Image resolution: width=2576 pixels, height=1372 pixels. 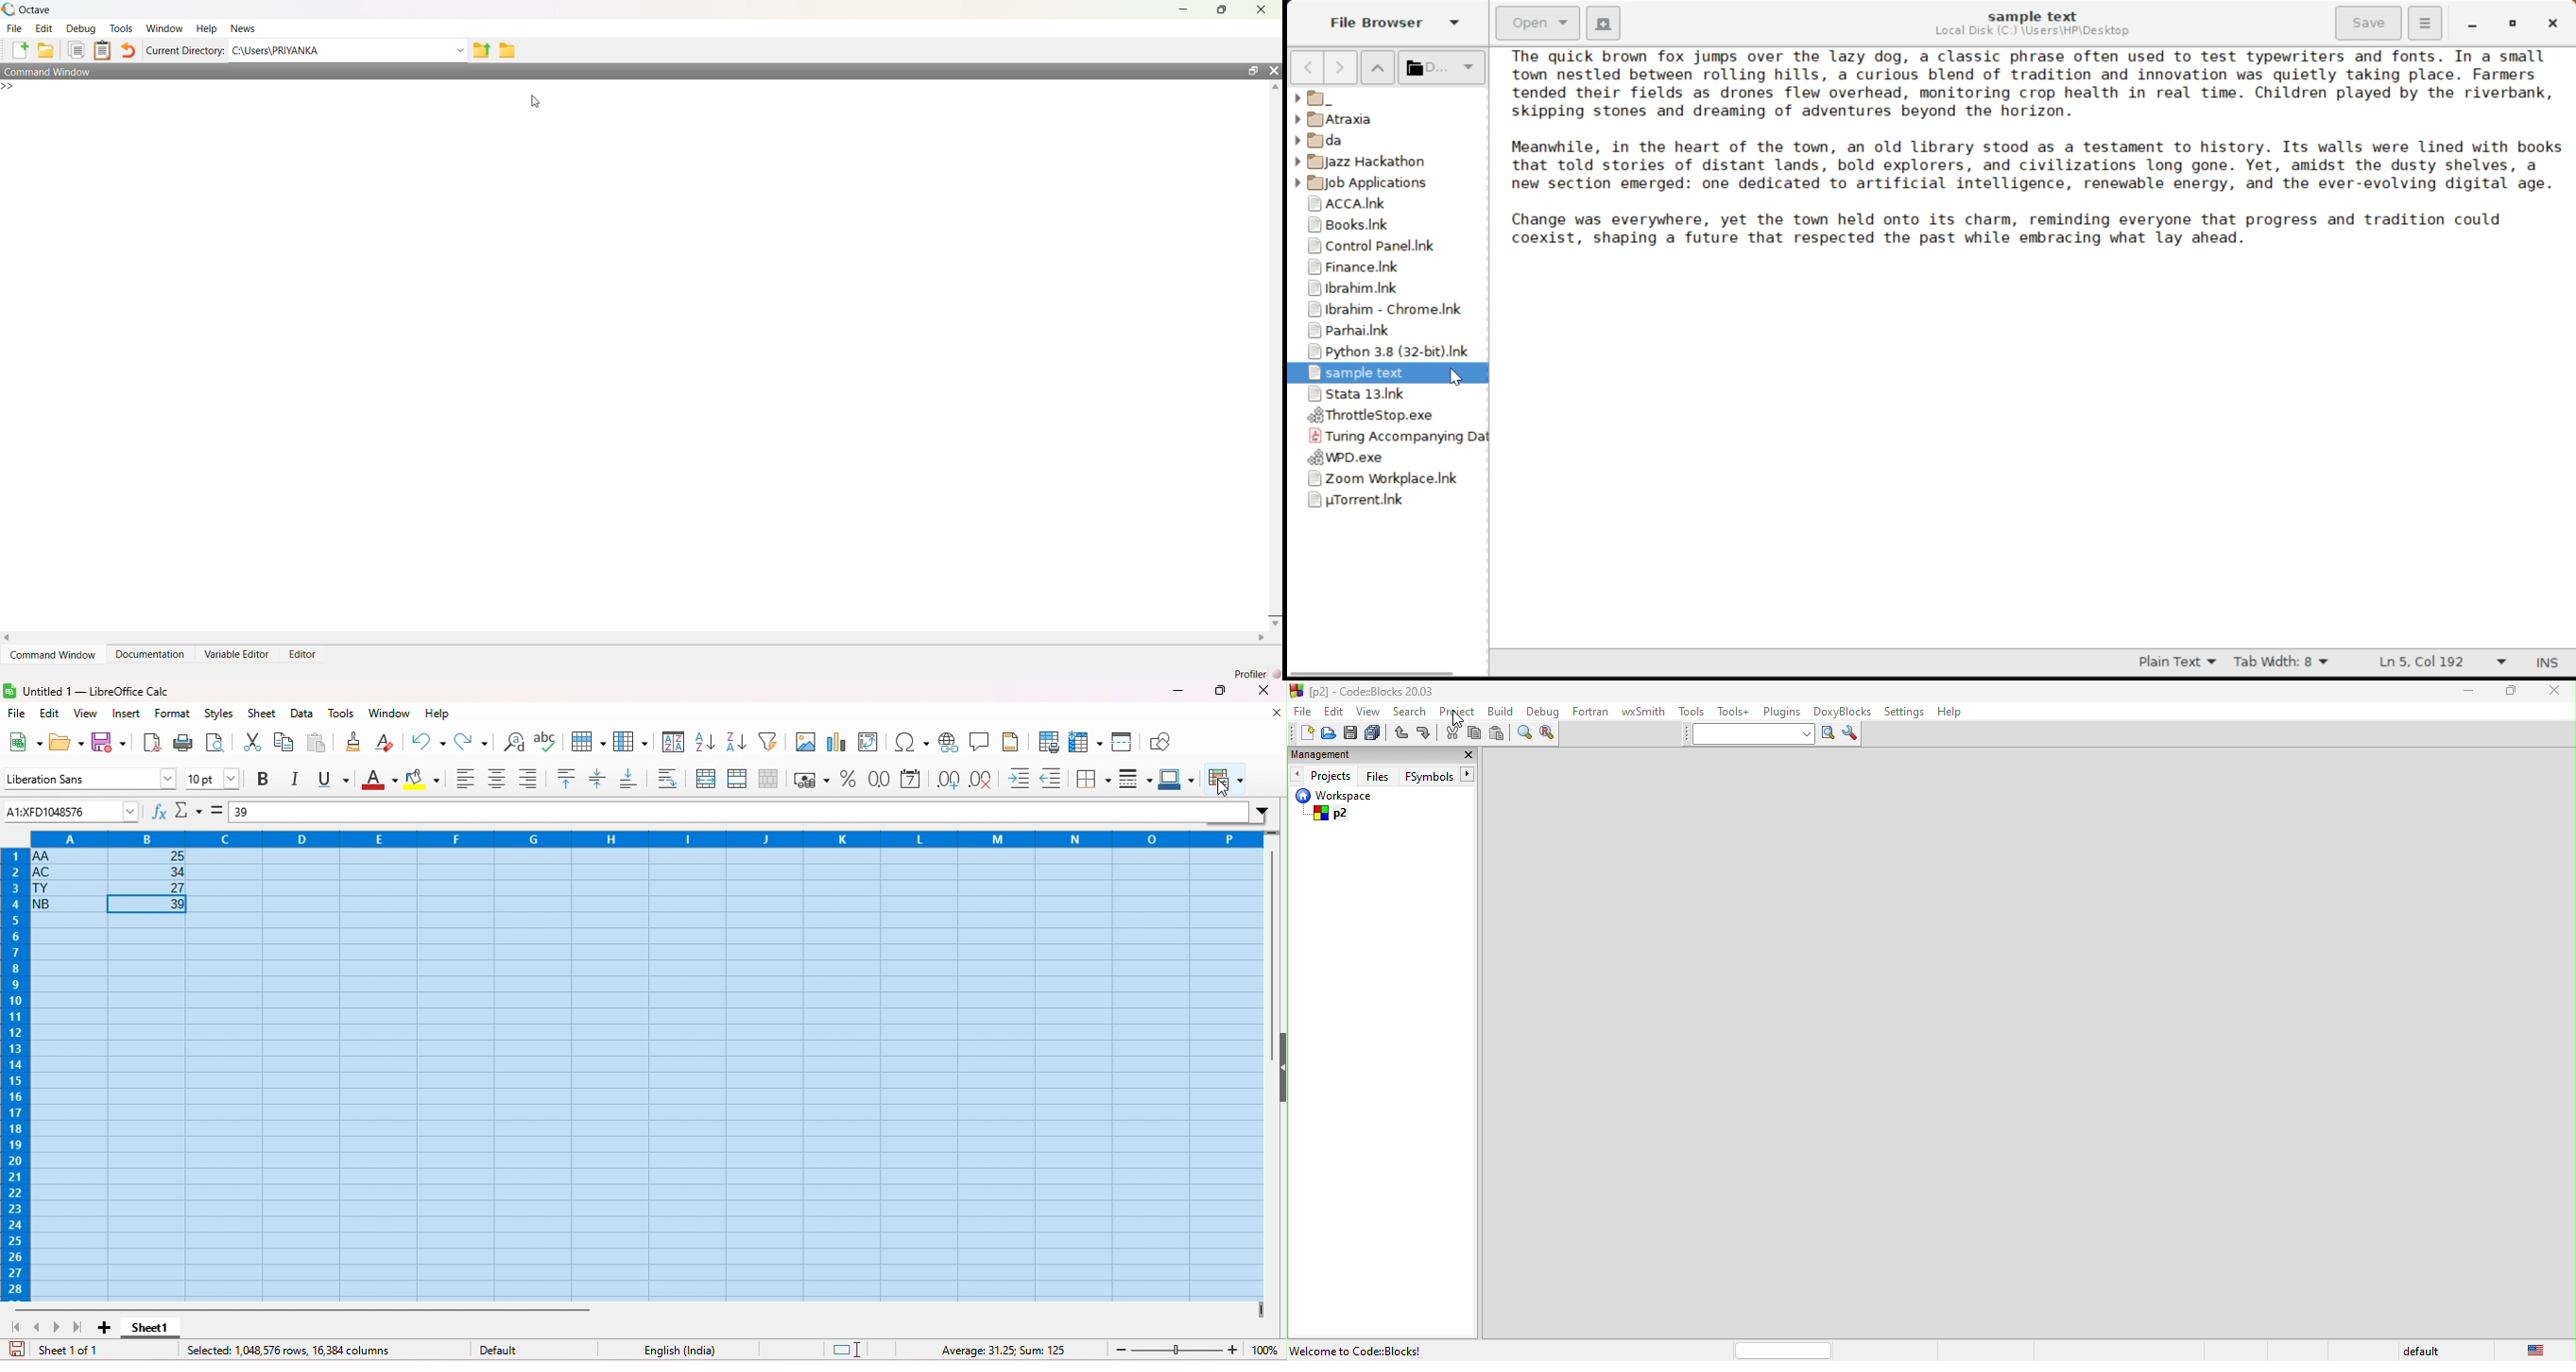 What do you see at coordinates (1186, 8) in the screenshot?
I see `Minimize` at bounding box center [1186, 8].